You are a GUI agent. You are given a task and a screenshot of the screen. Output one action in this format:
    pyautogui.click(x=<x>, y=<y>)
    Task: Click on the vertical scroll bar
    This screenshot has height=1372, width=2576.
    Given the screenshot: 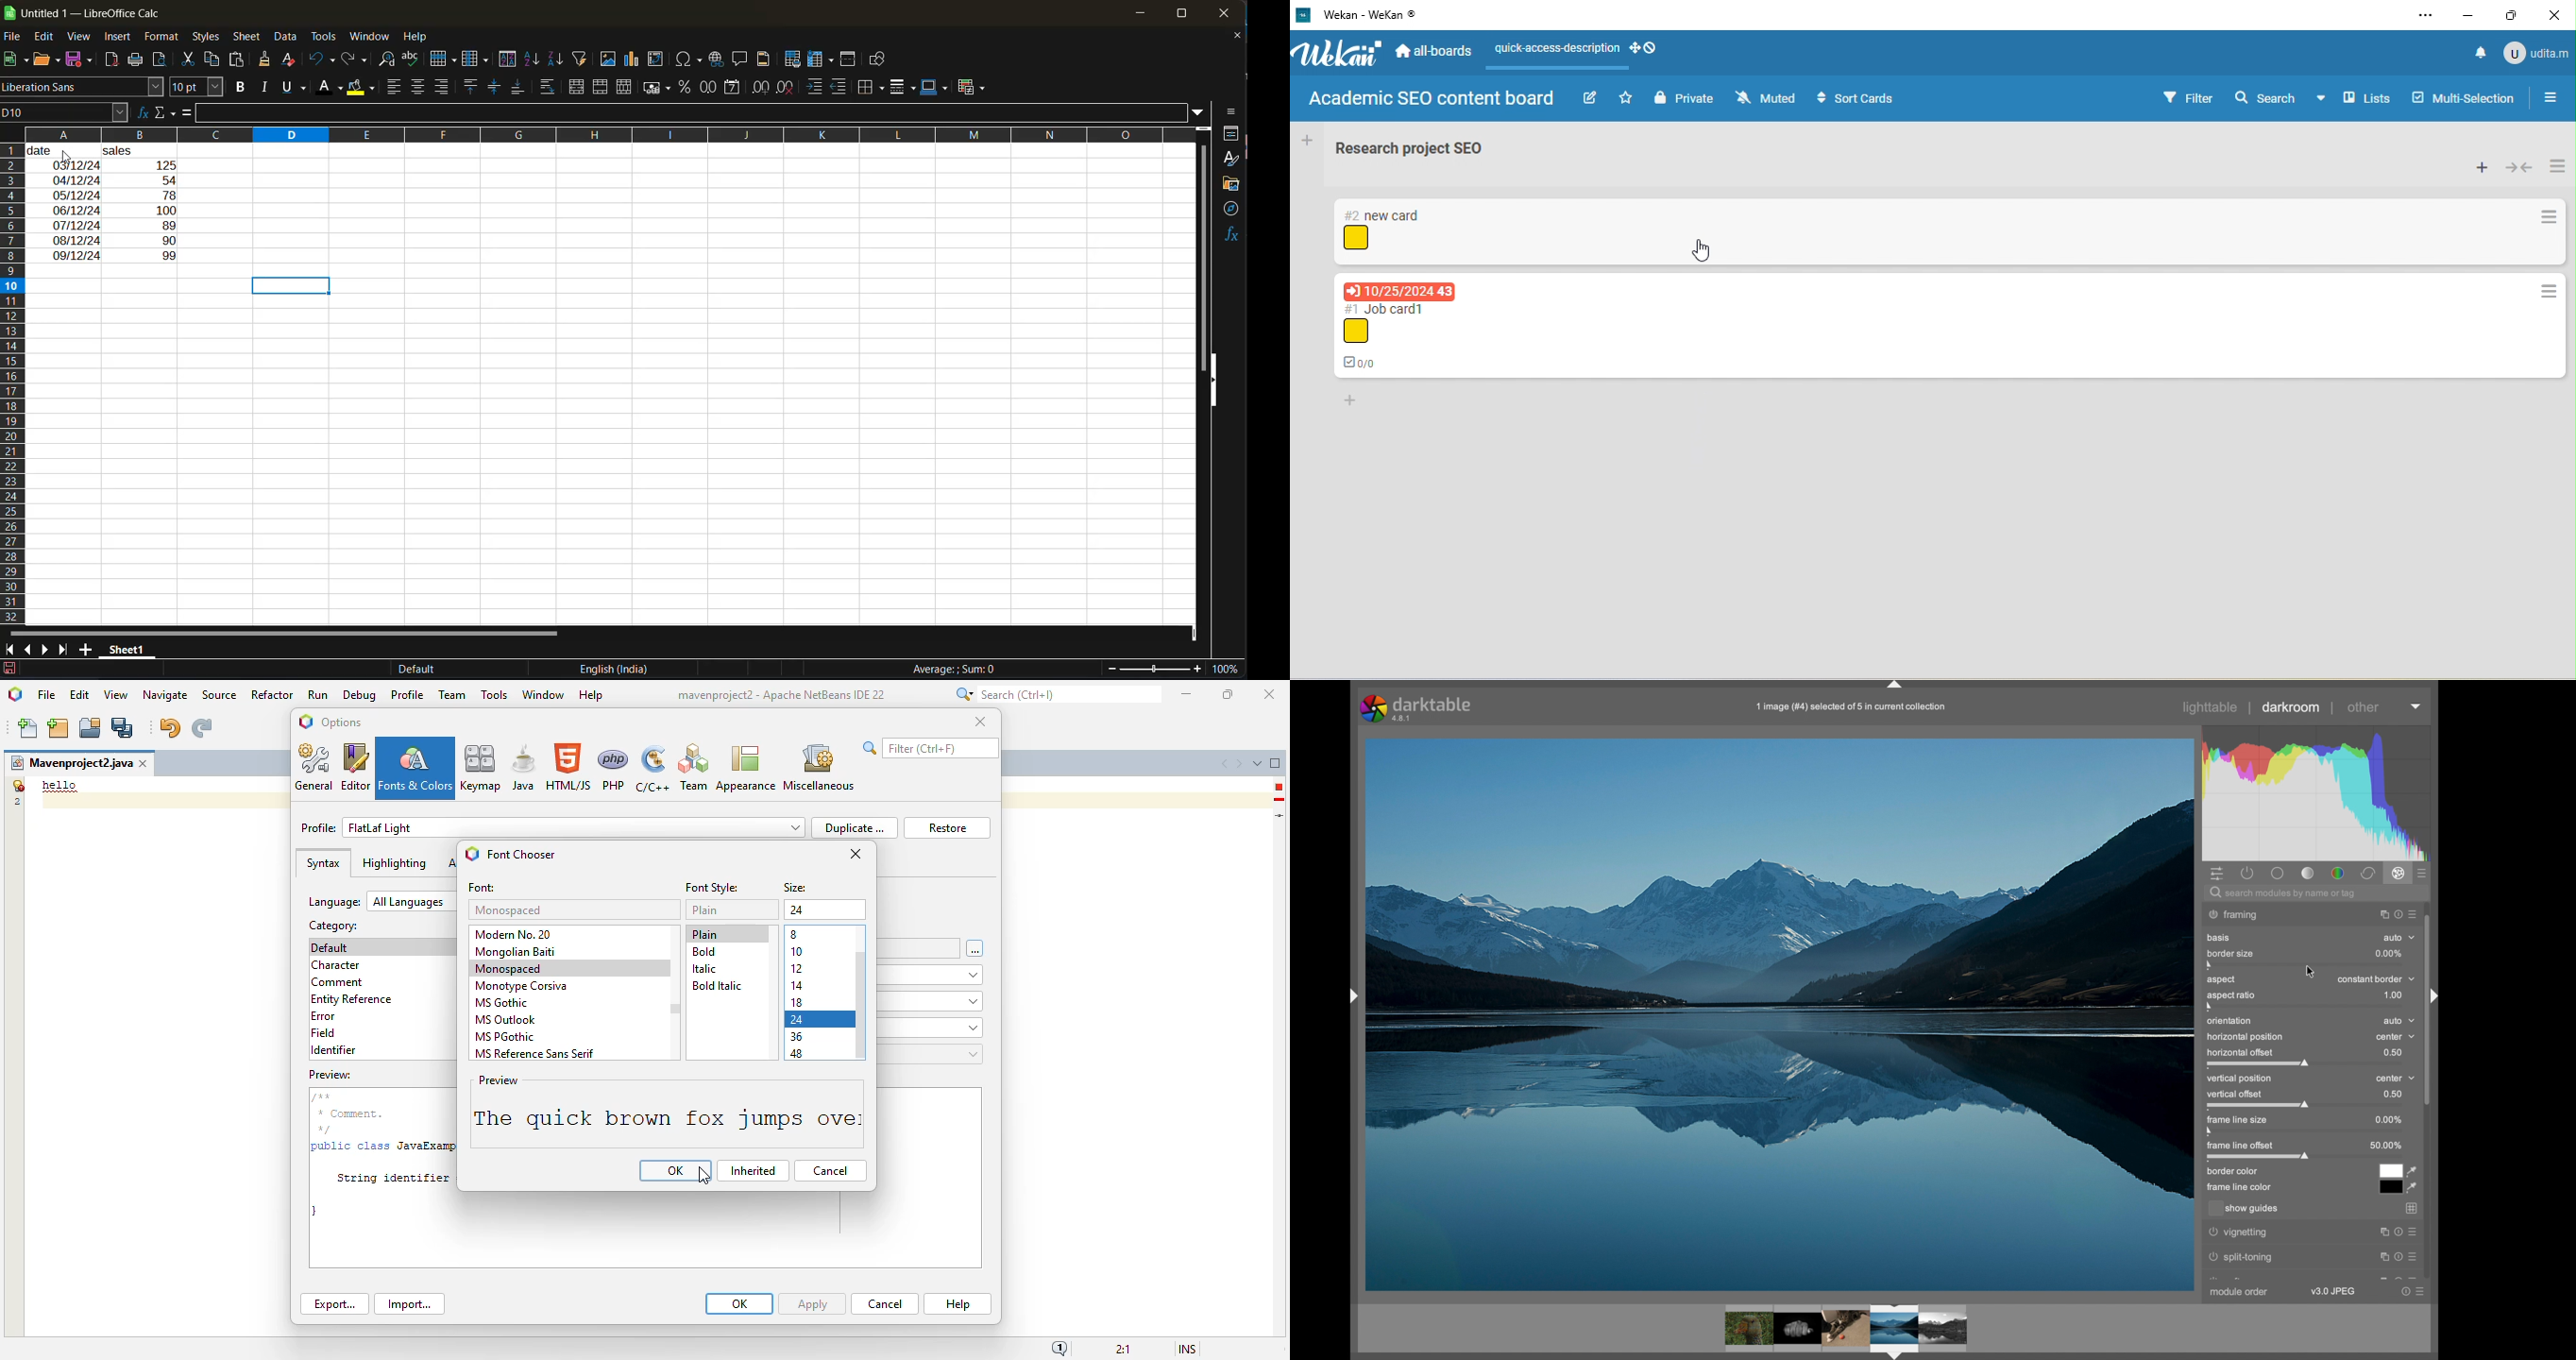 What is the action you would take?
    pyautogui.click(x=1204, y=246)
    